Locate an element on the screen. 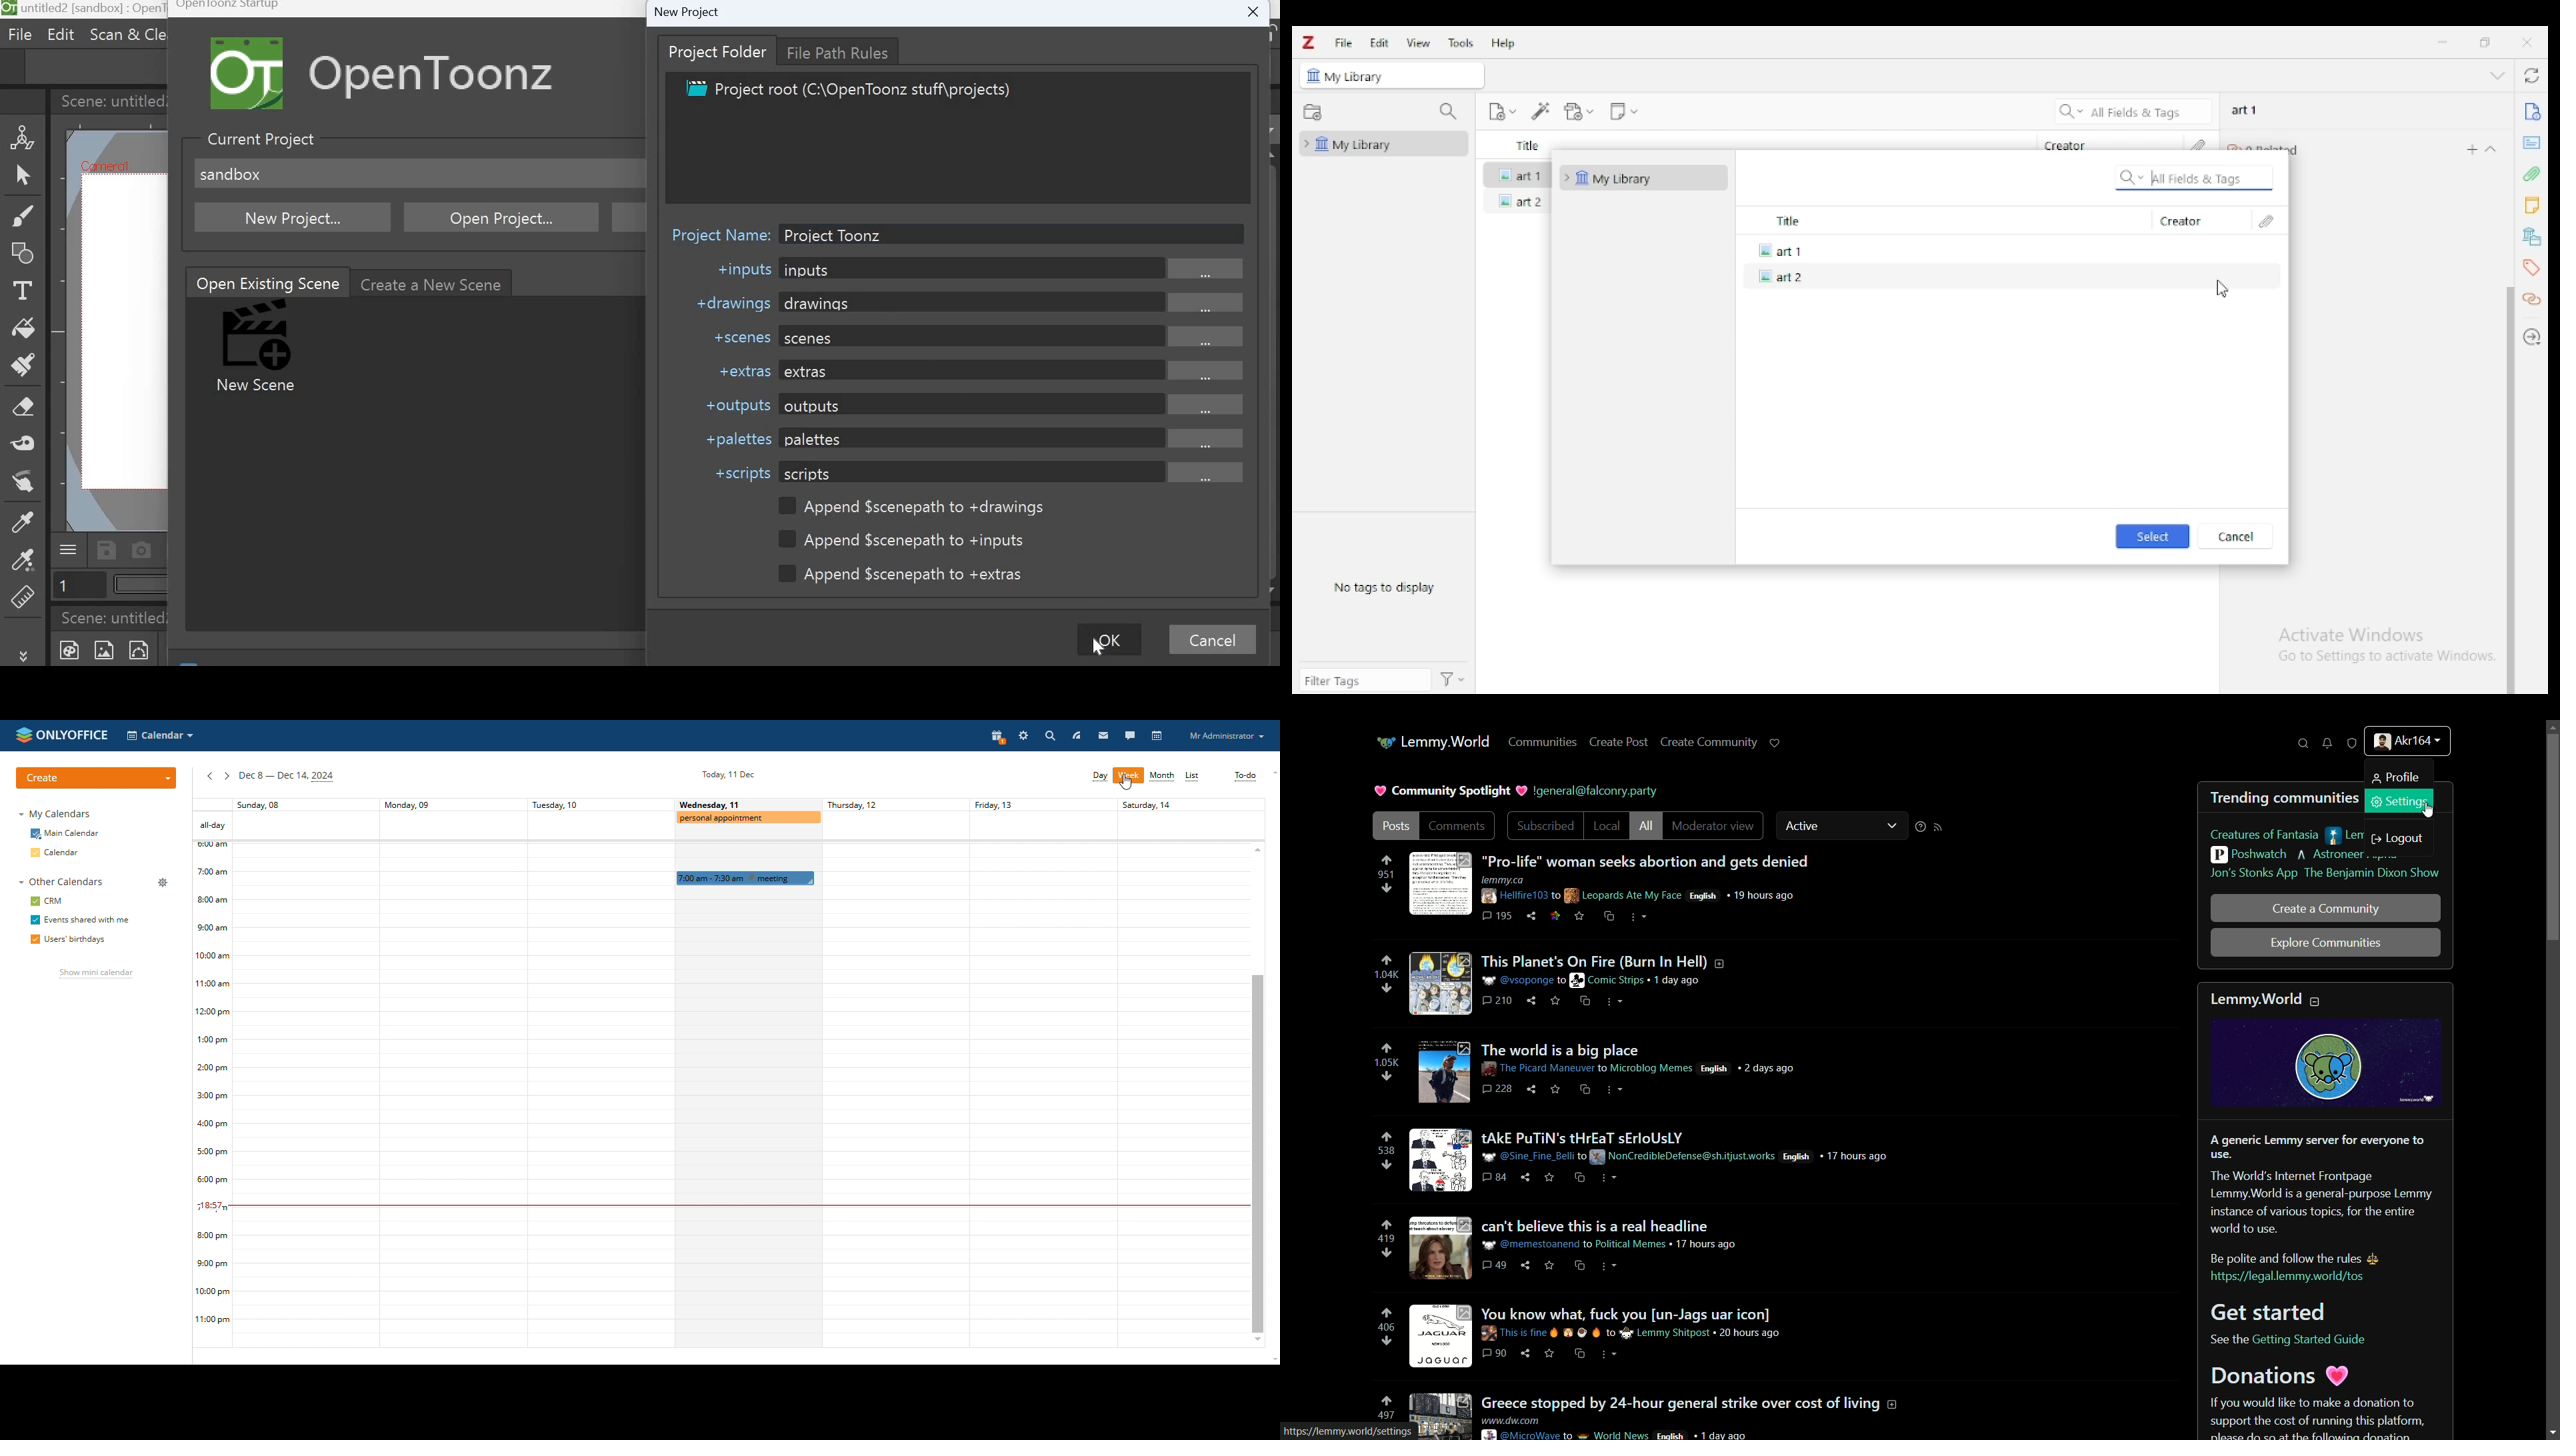 The width and height of the screenshot is (2576, 1456). Selection Tool is located at coordinates (23, 176).